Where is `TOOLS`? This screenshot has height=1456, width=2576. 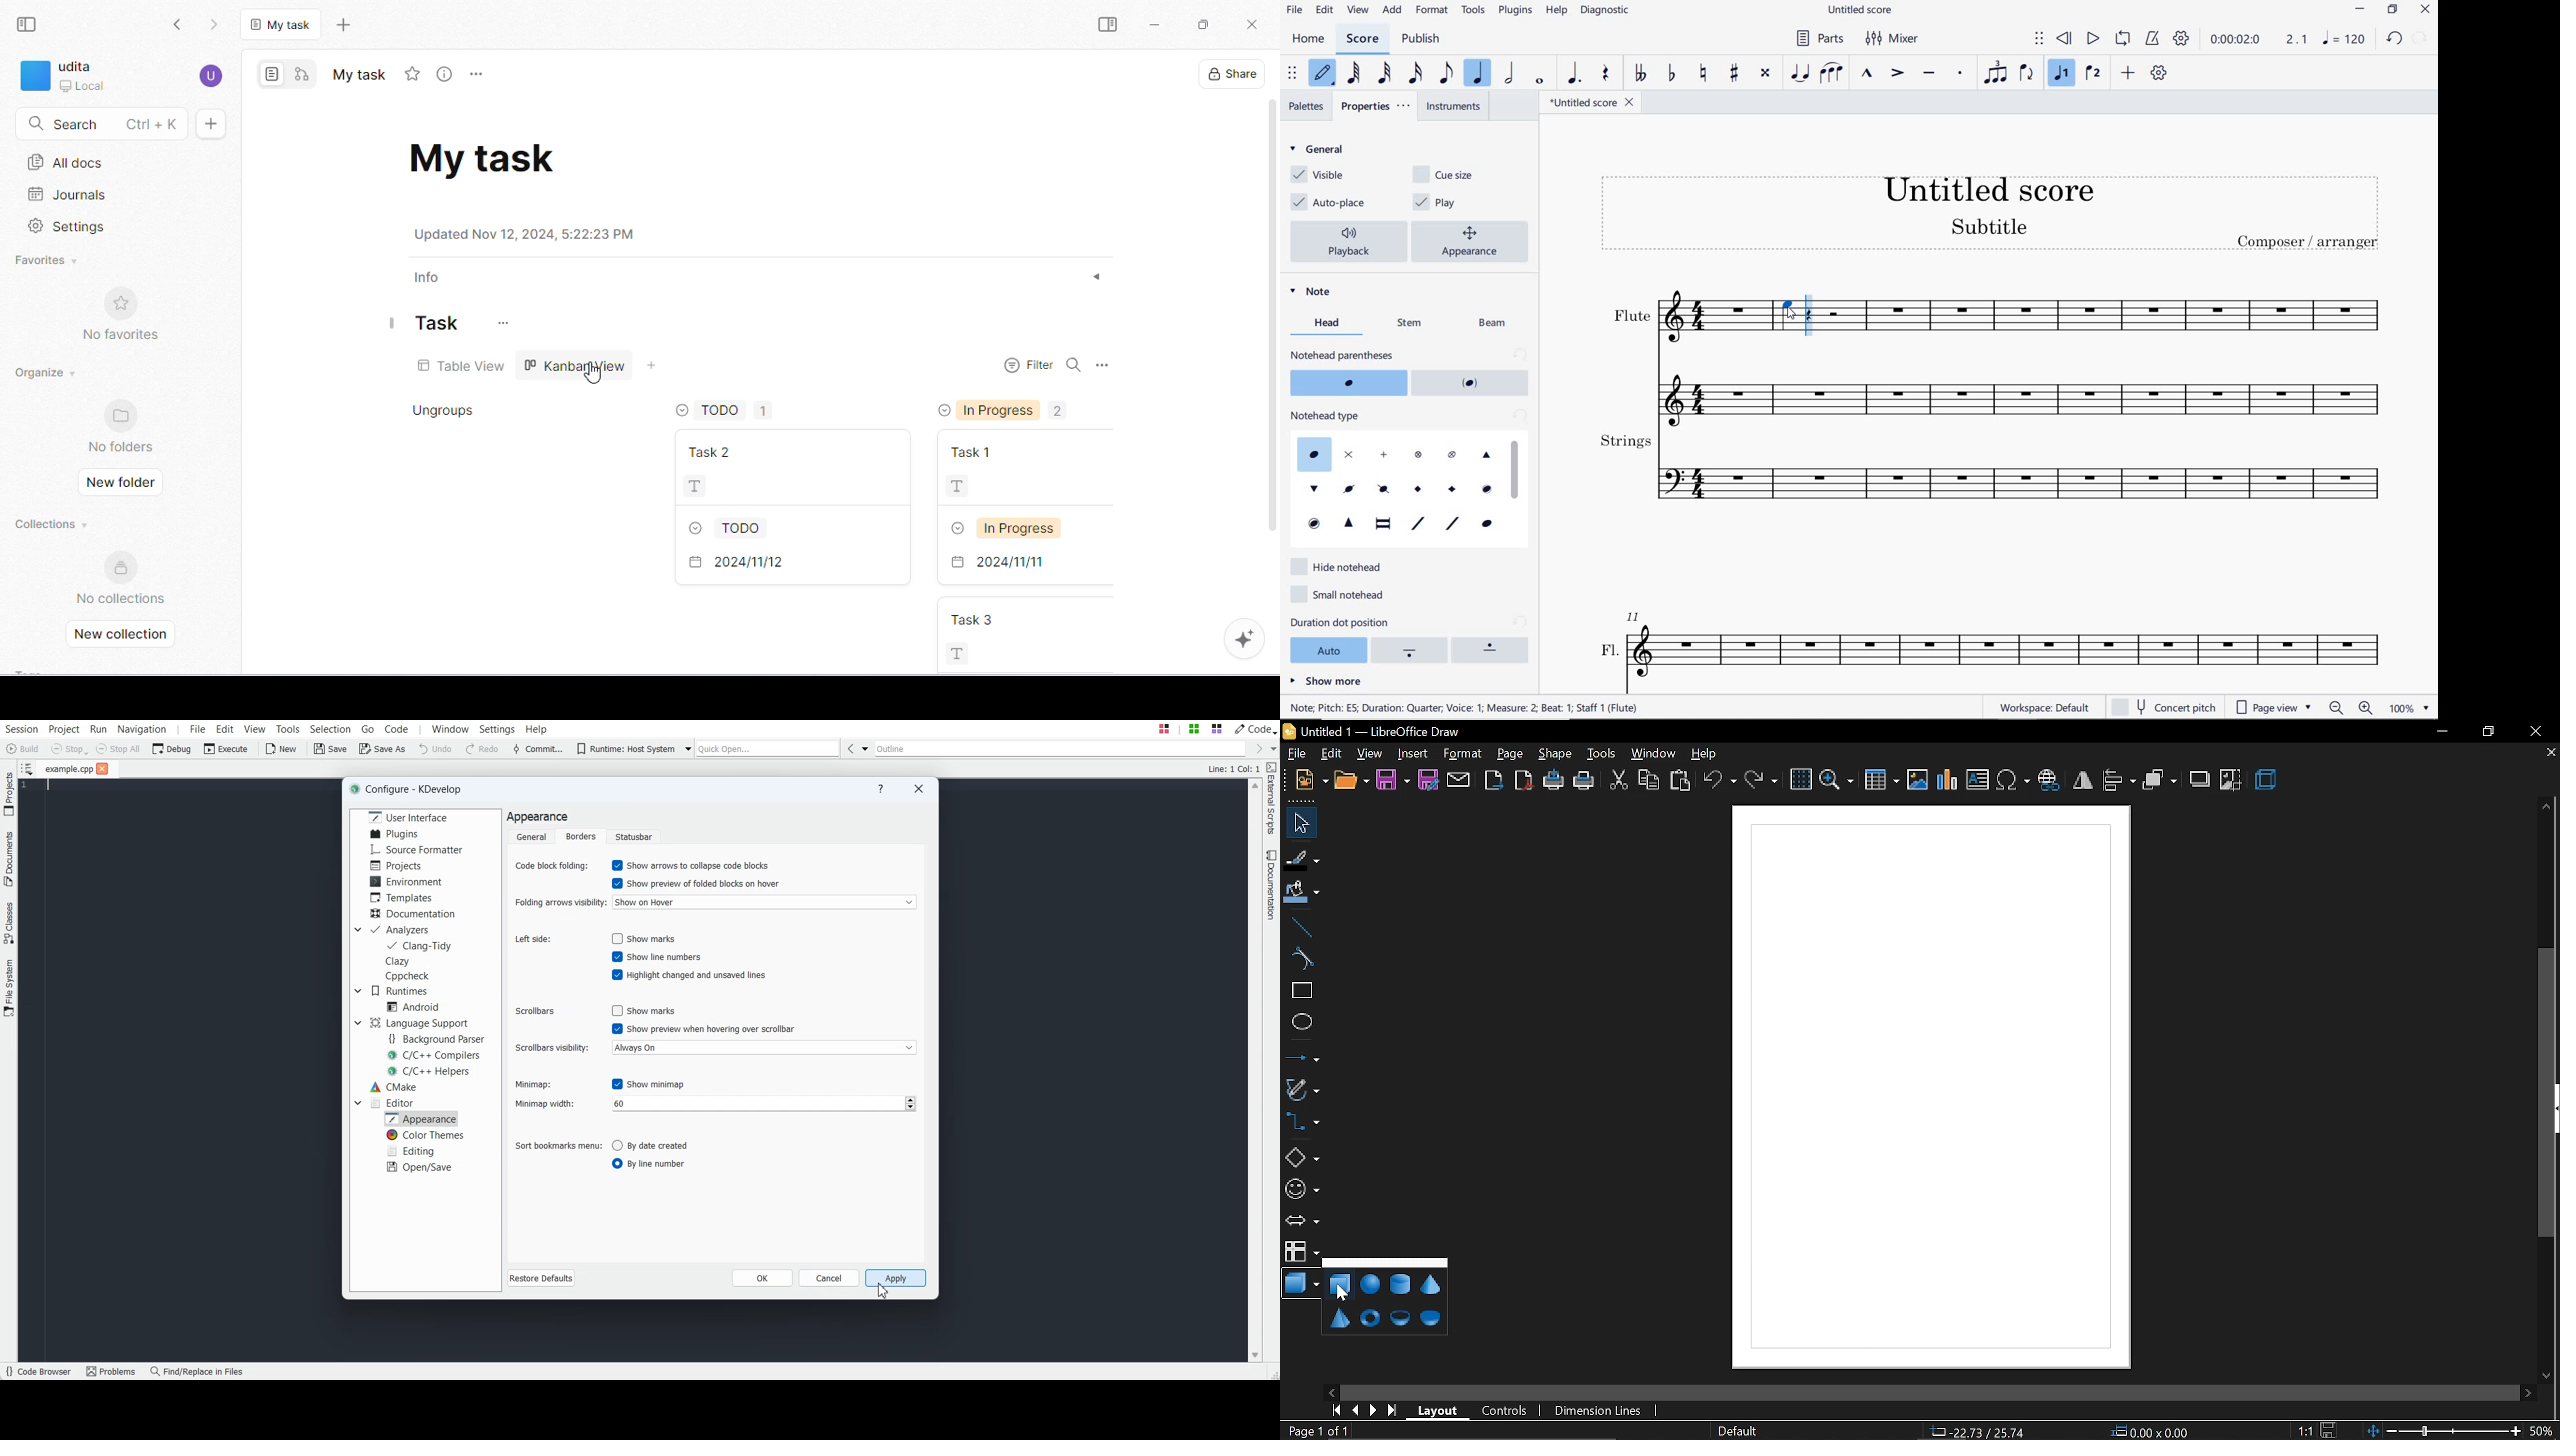
TOOLS is located at coordinates (1474, 11).